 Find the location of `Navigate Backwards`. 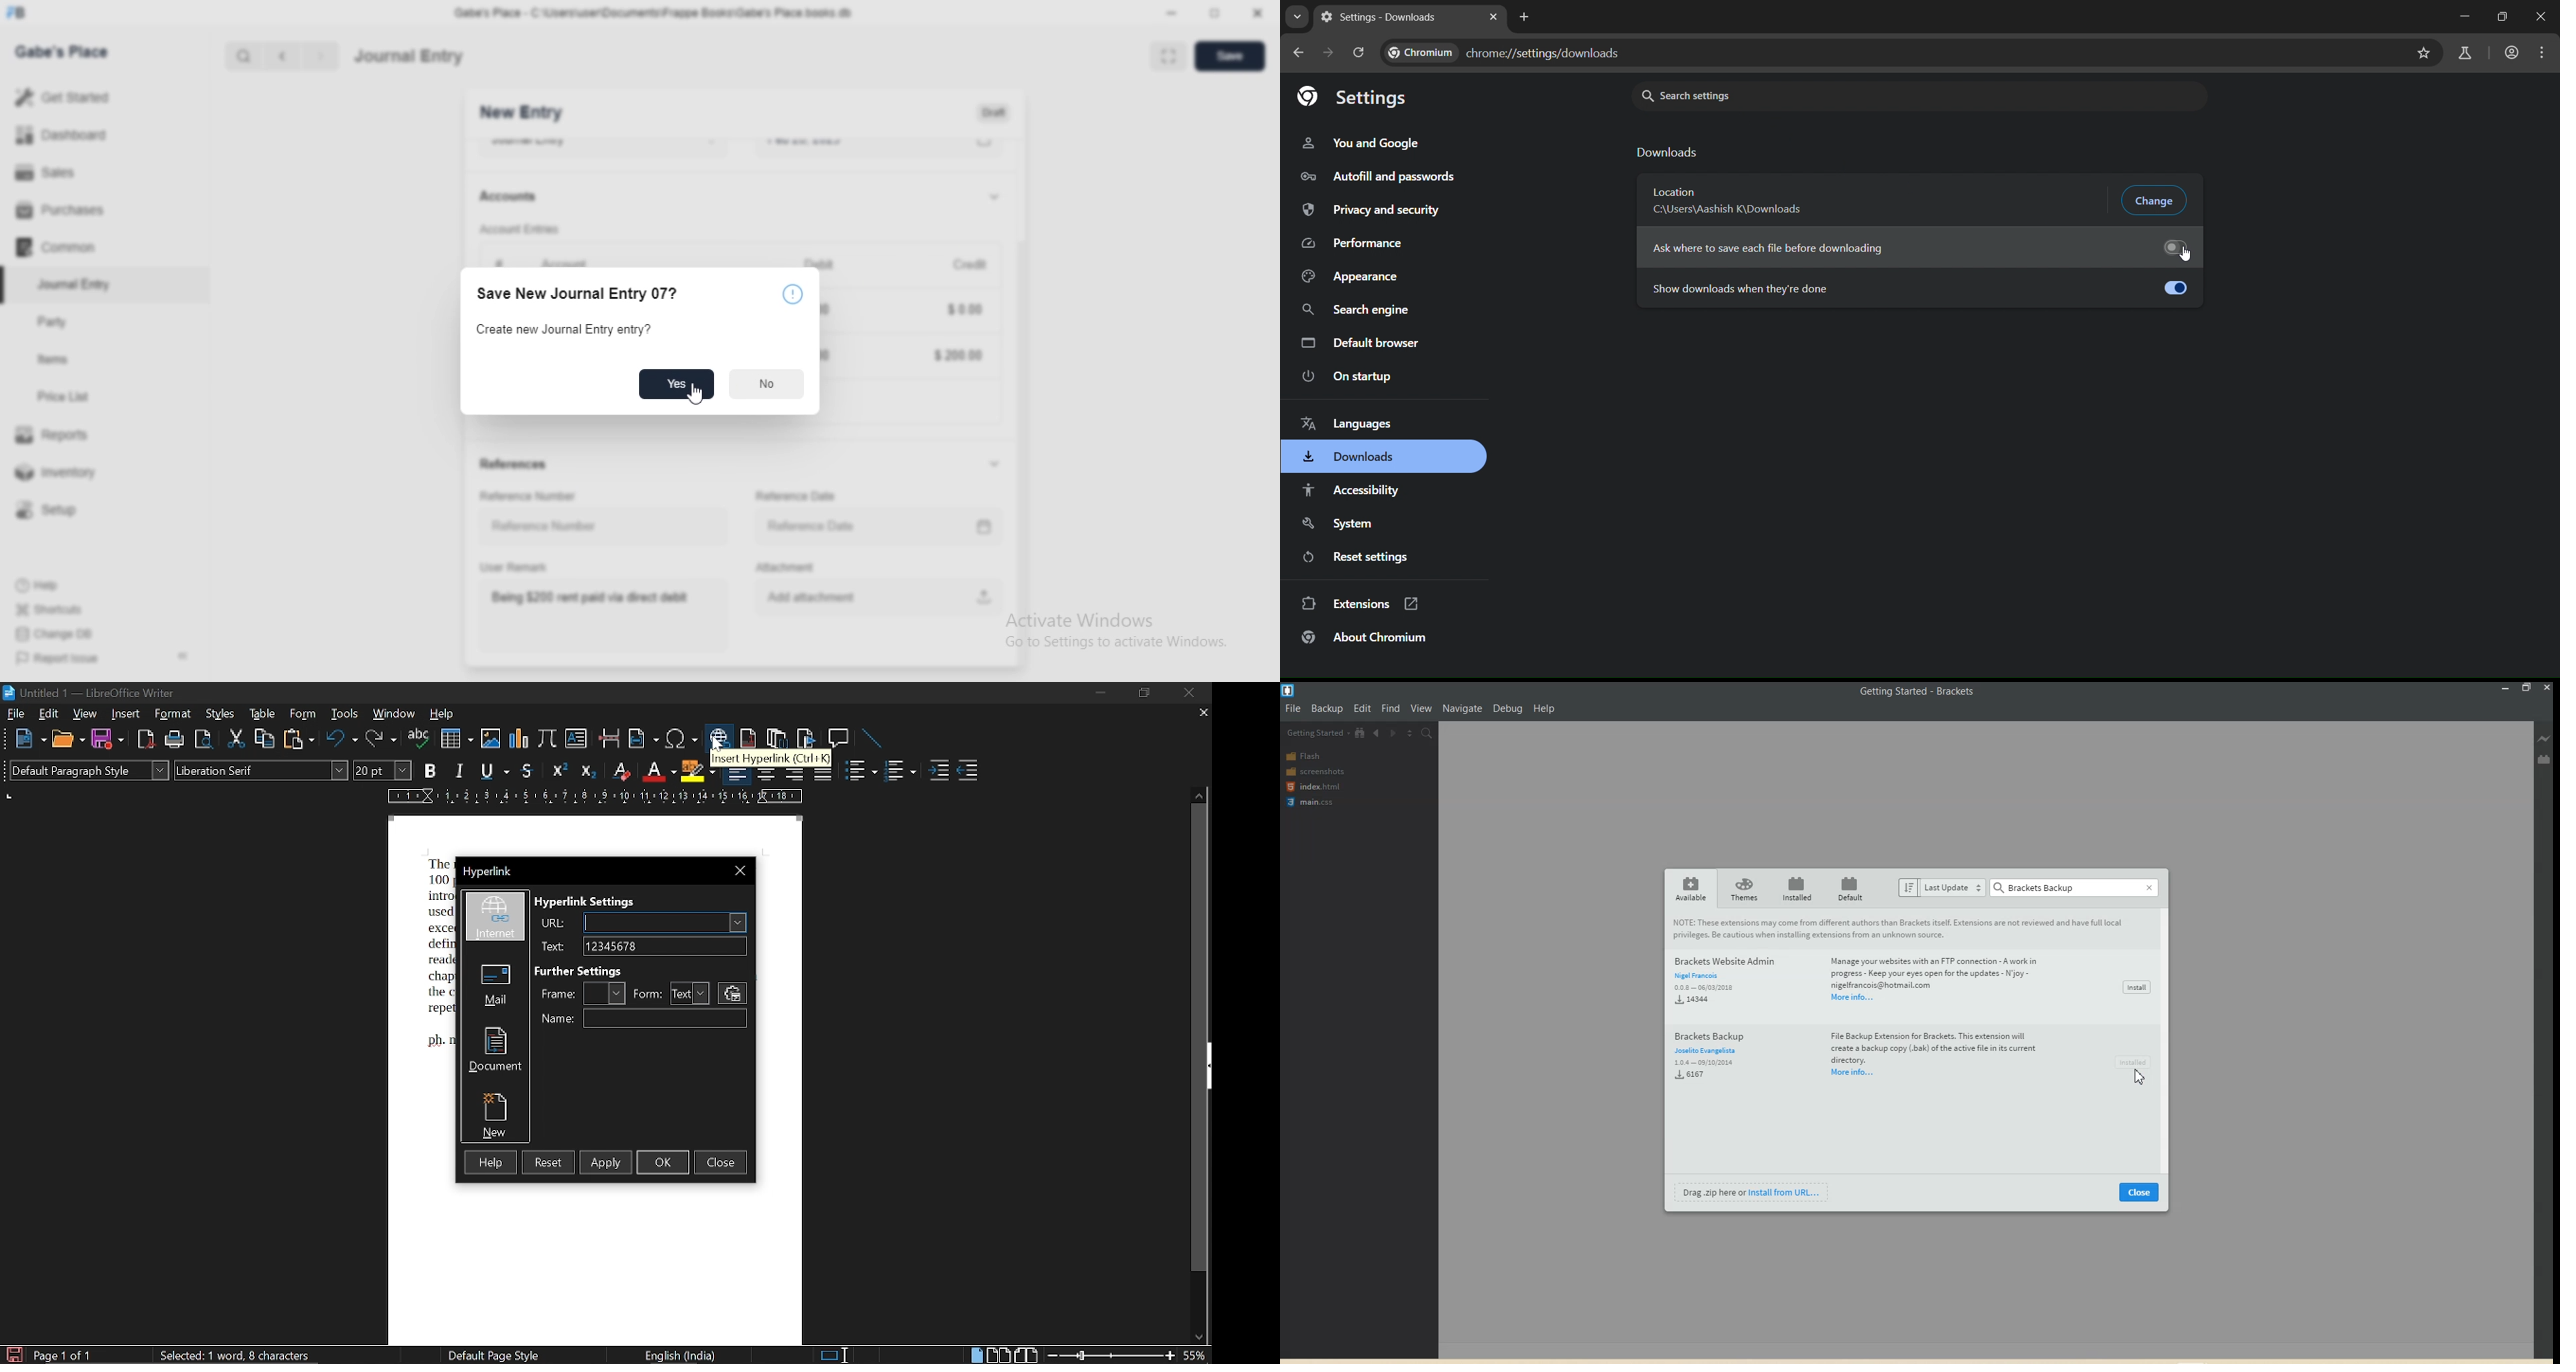

Navigate Backwards is located at coordinates (1377, 732).